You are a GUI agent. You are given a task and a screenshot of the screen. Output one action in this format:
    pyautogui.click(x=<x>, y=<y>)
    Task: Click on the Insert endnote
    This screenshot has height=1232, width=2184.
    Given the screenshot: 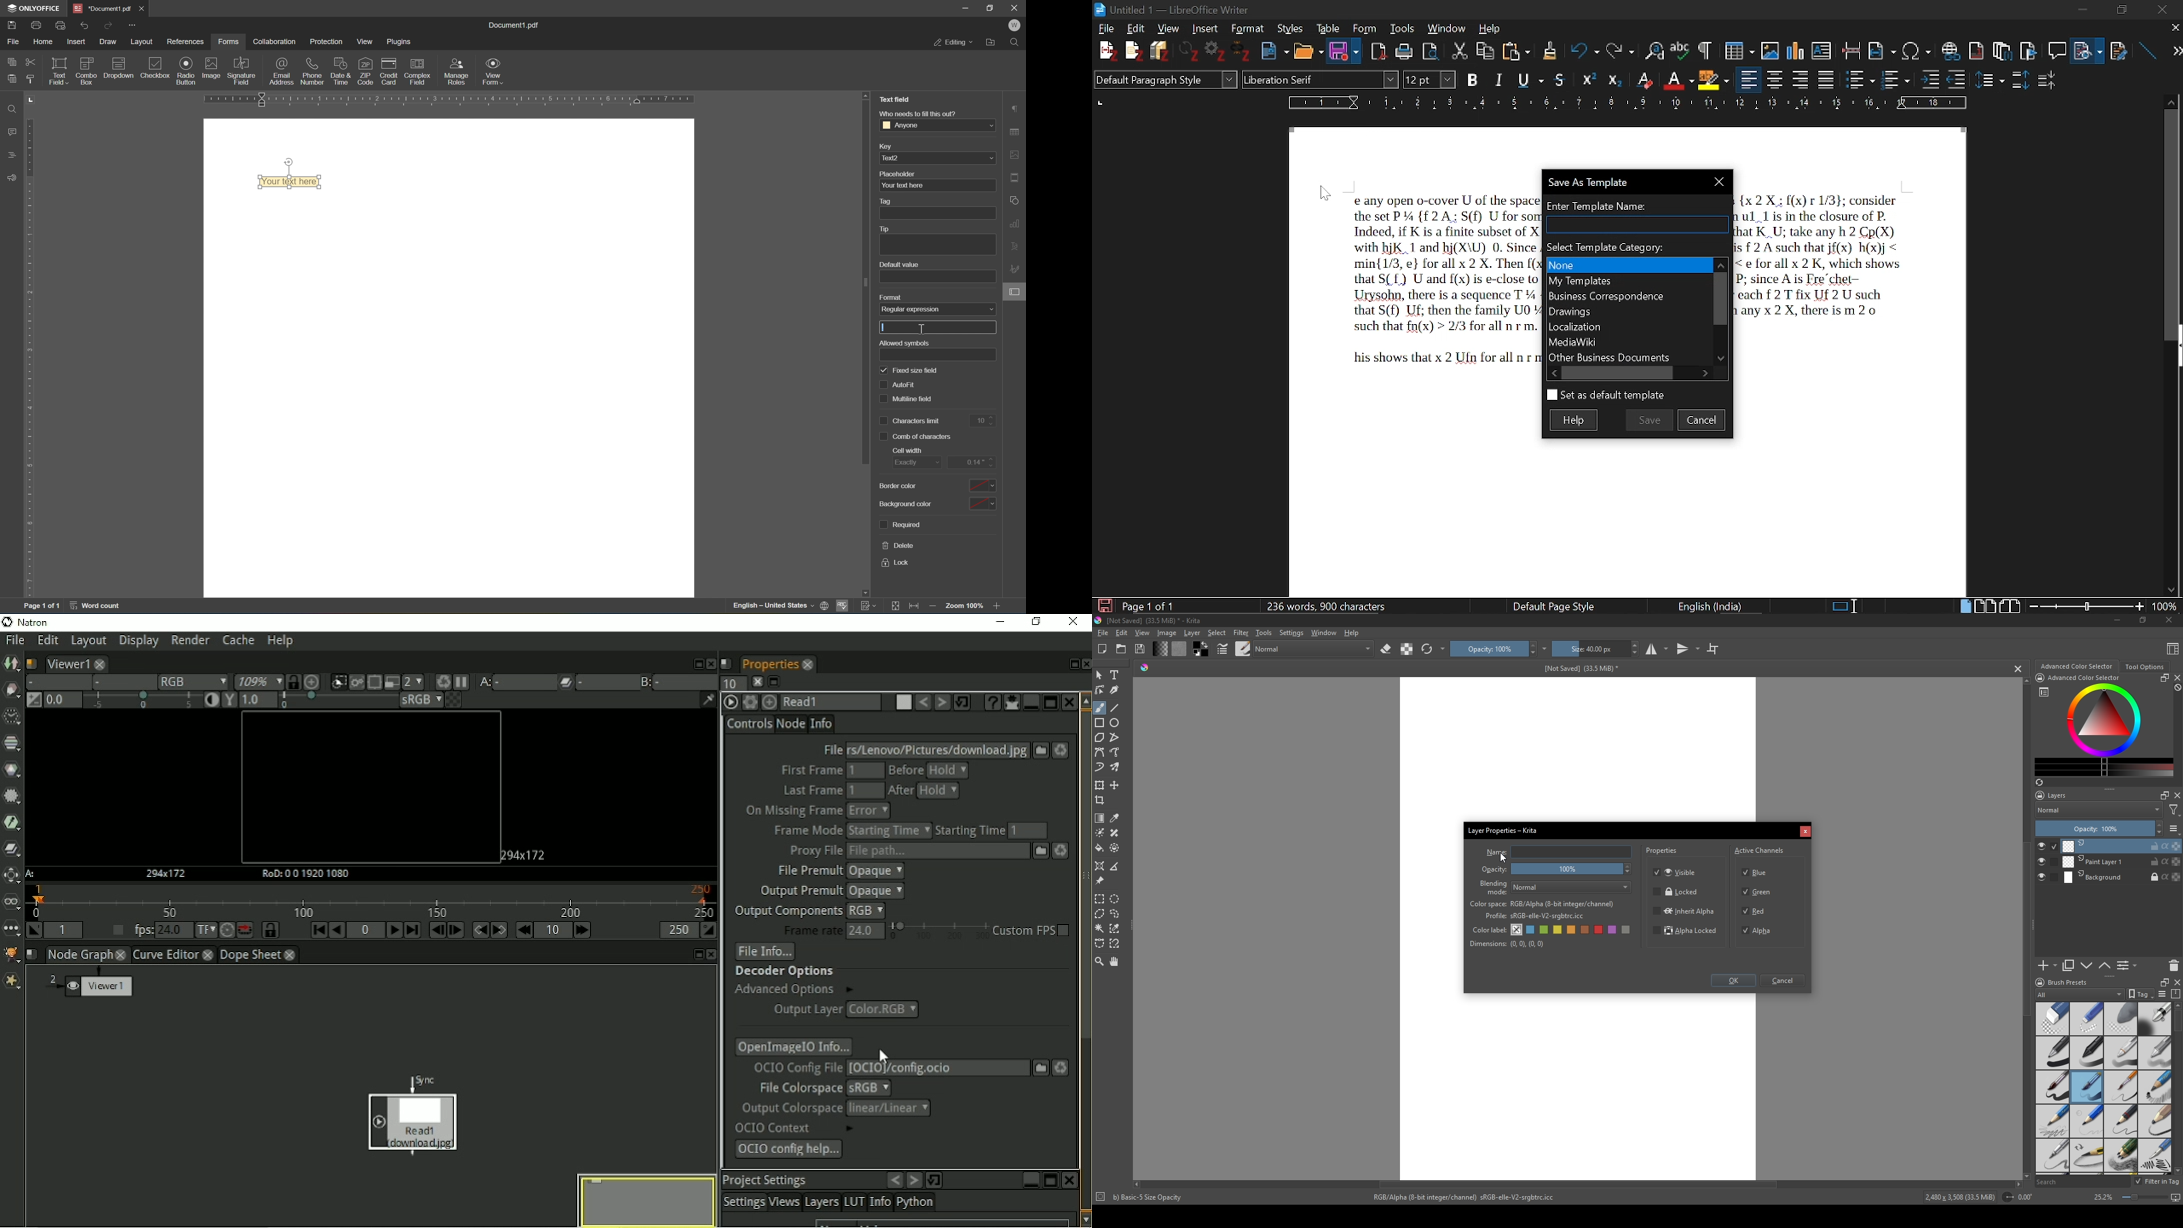 What is the action you would take?
    pyautogui.click(x=1978, y=47)
    